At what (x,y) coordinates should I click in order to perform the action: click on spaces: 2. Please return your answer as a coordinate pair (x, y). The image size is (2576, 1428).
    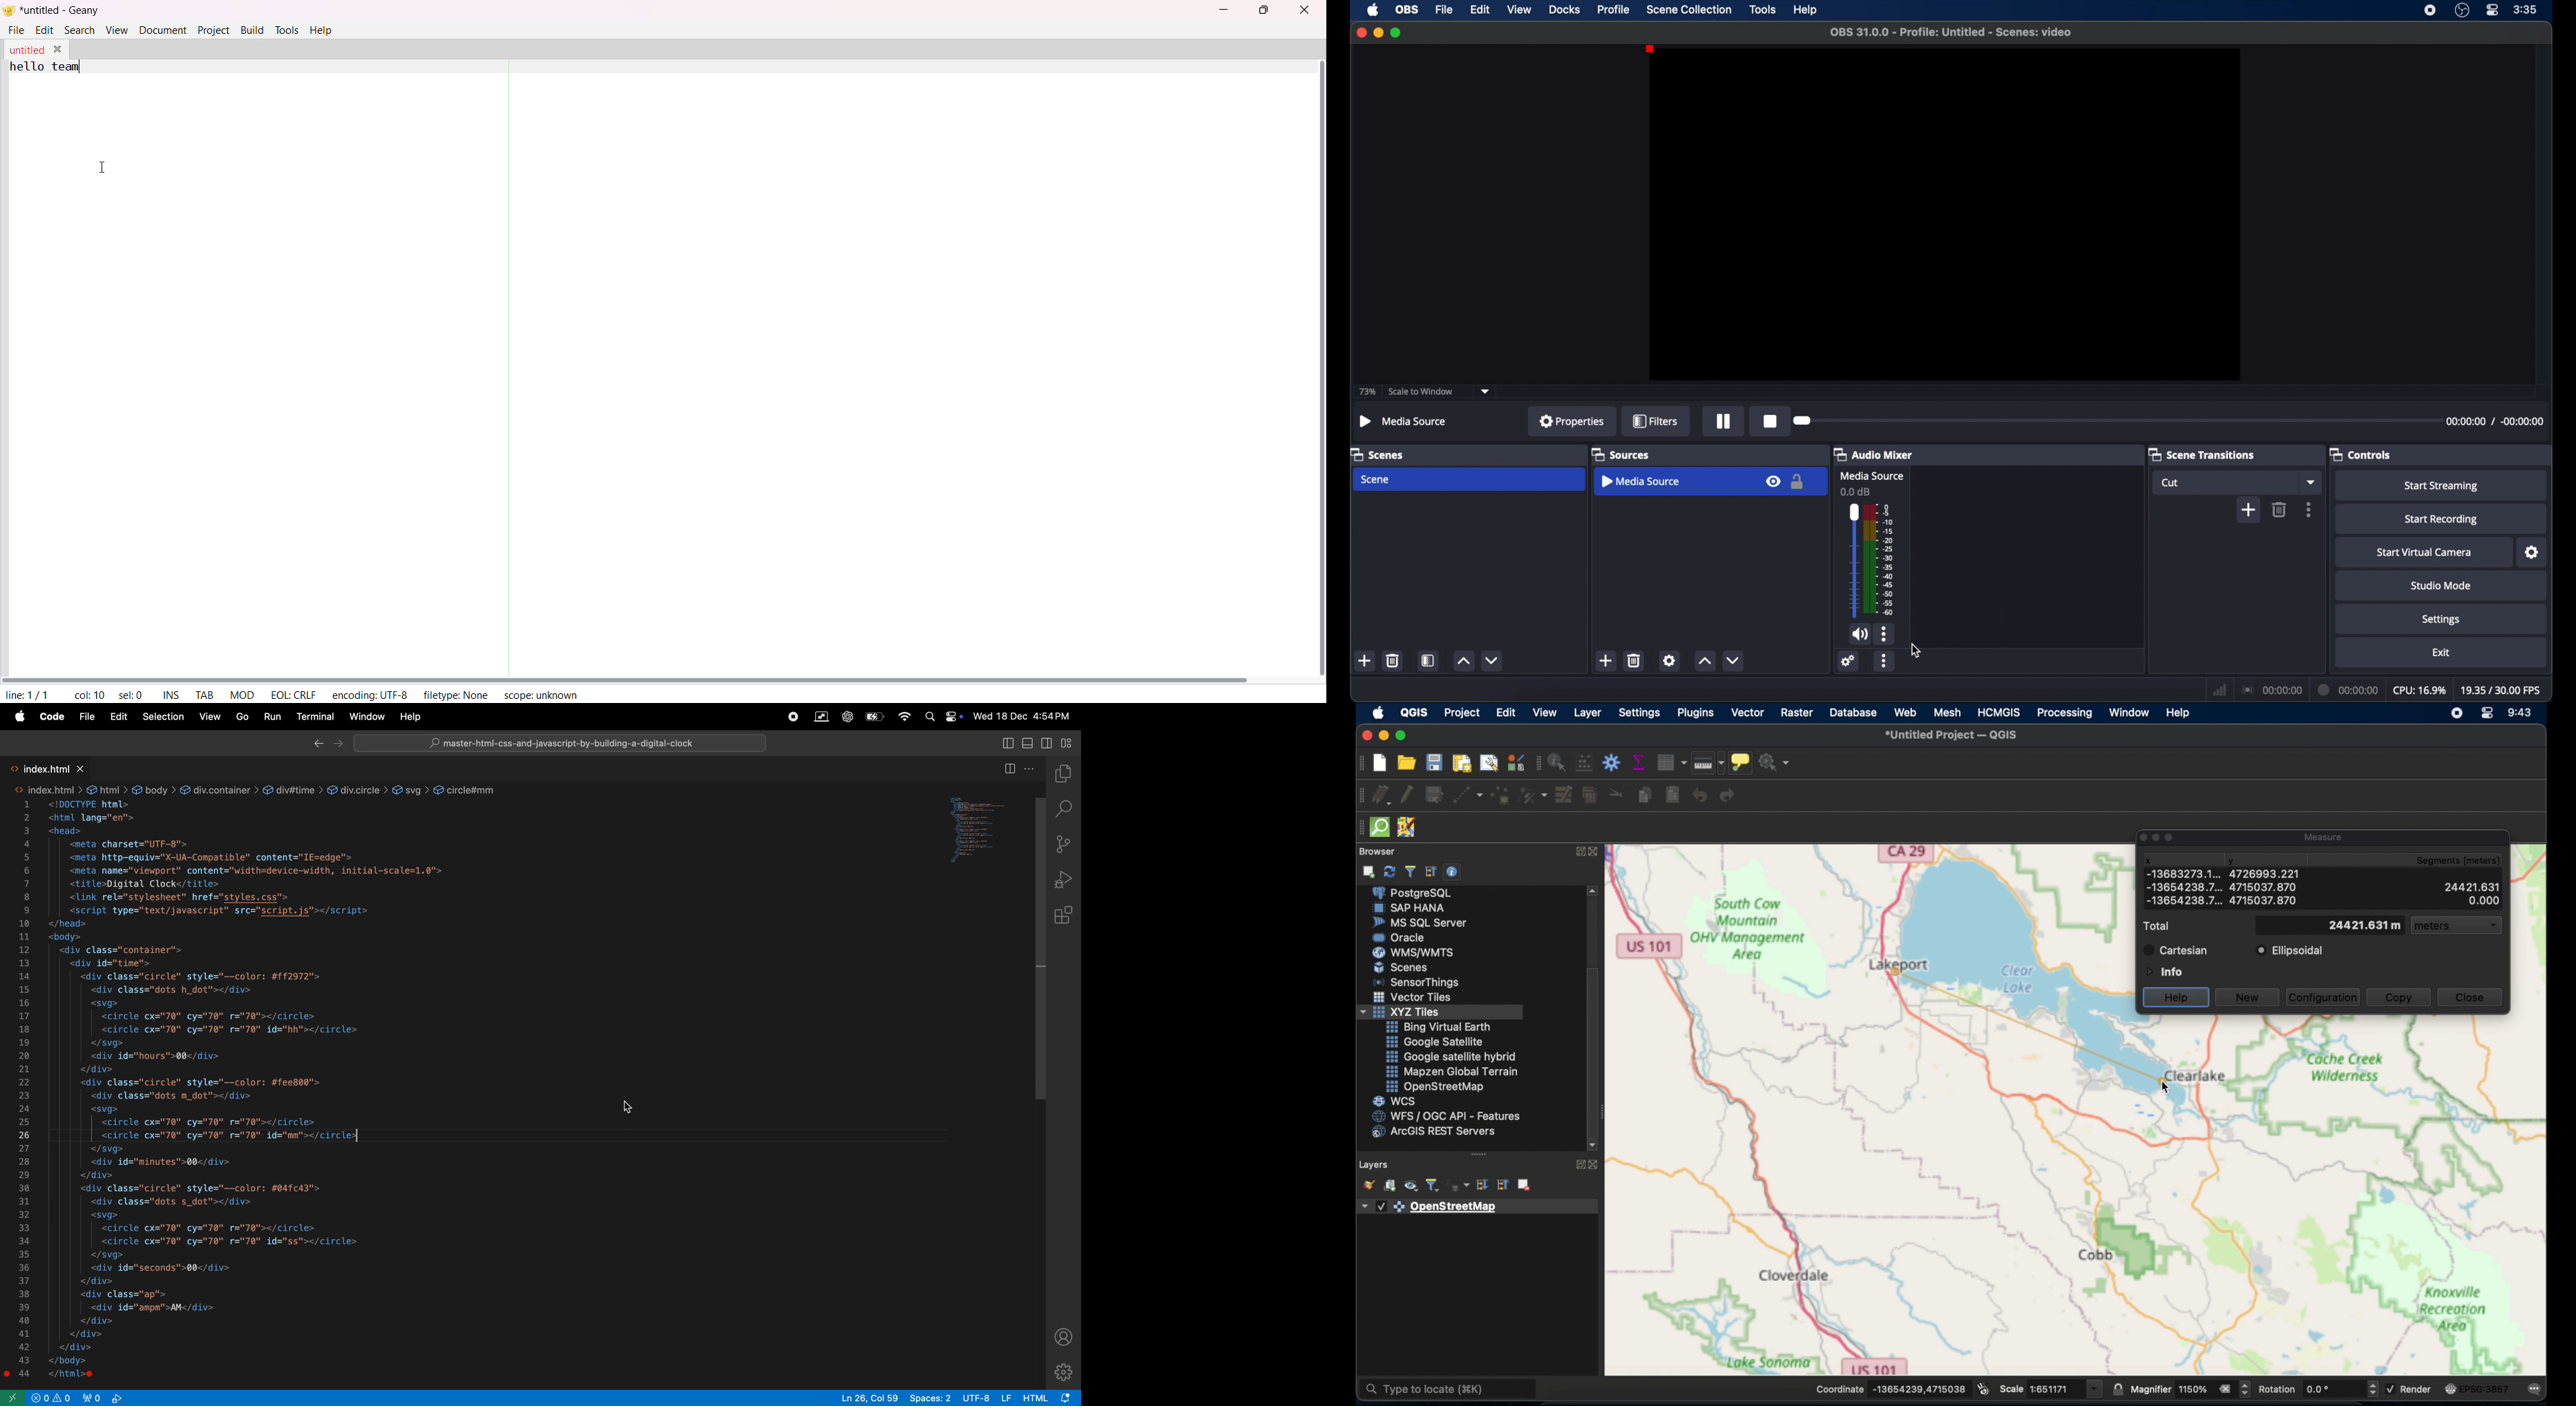
    Looking at the image, I should click on (930, 1398).